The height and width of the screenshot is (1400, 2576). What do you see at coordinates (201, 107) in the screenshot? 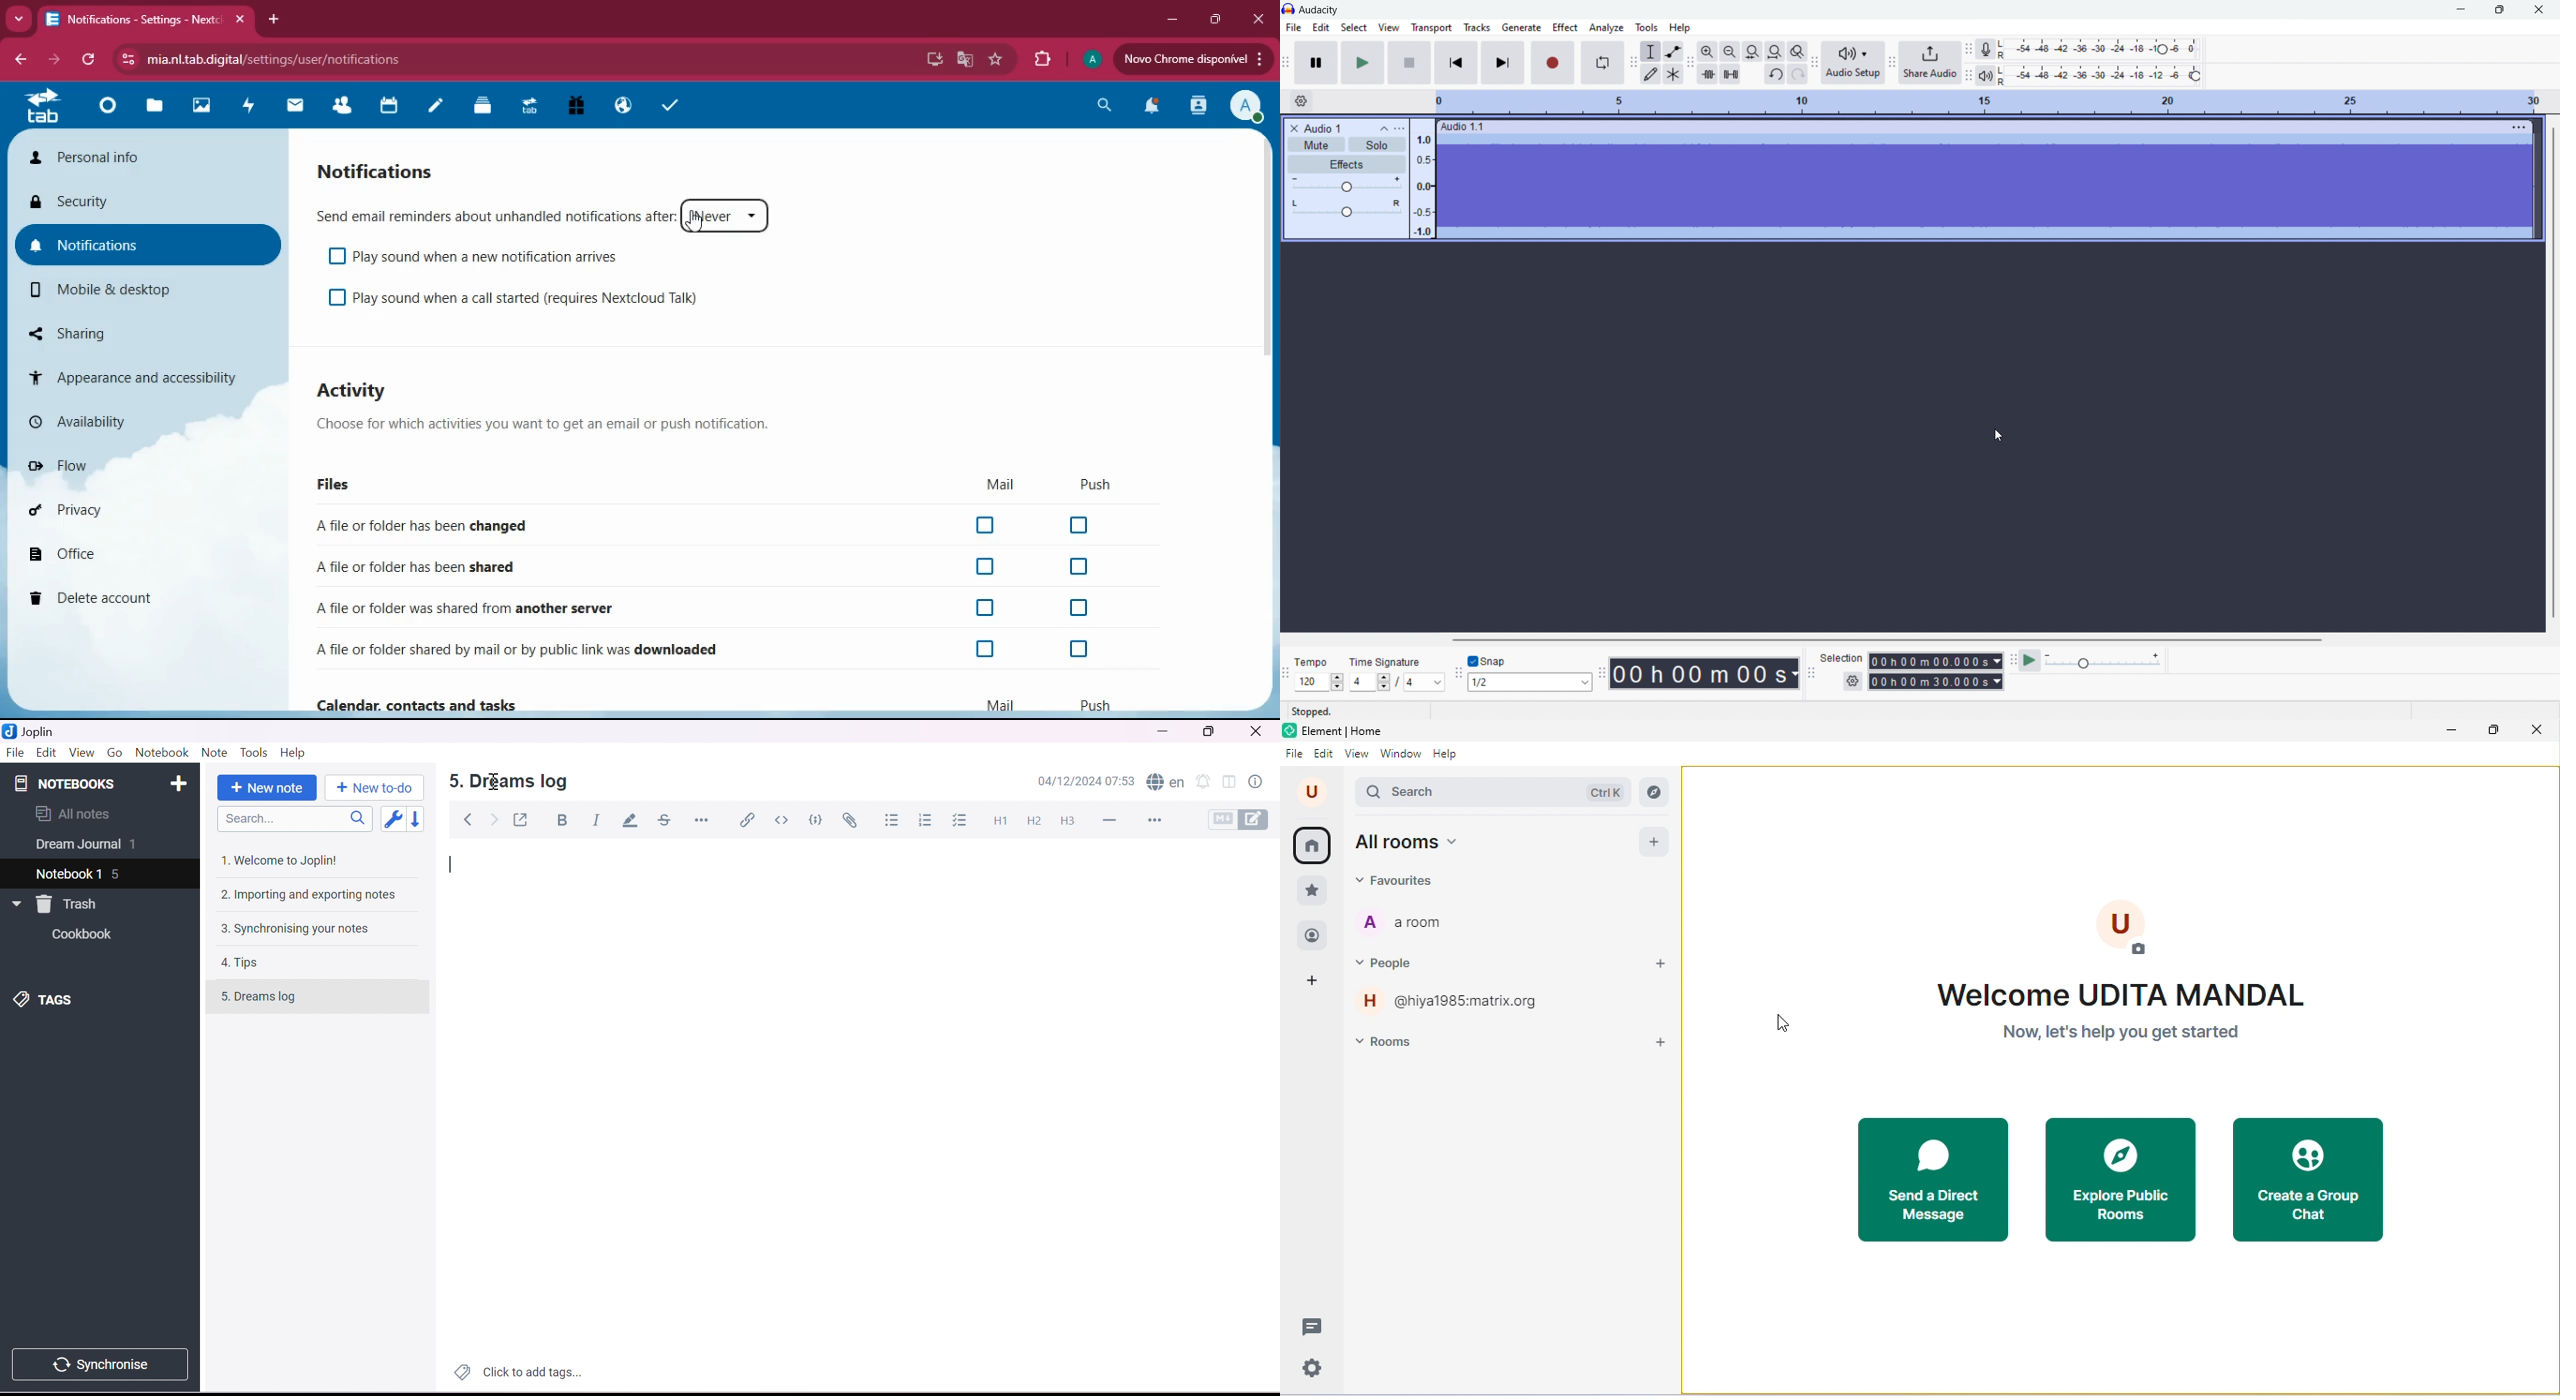
I see `images` at bounding box center [201, 107].